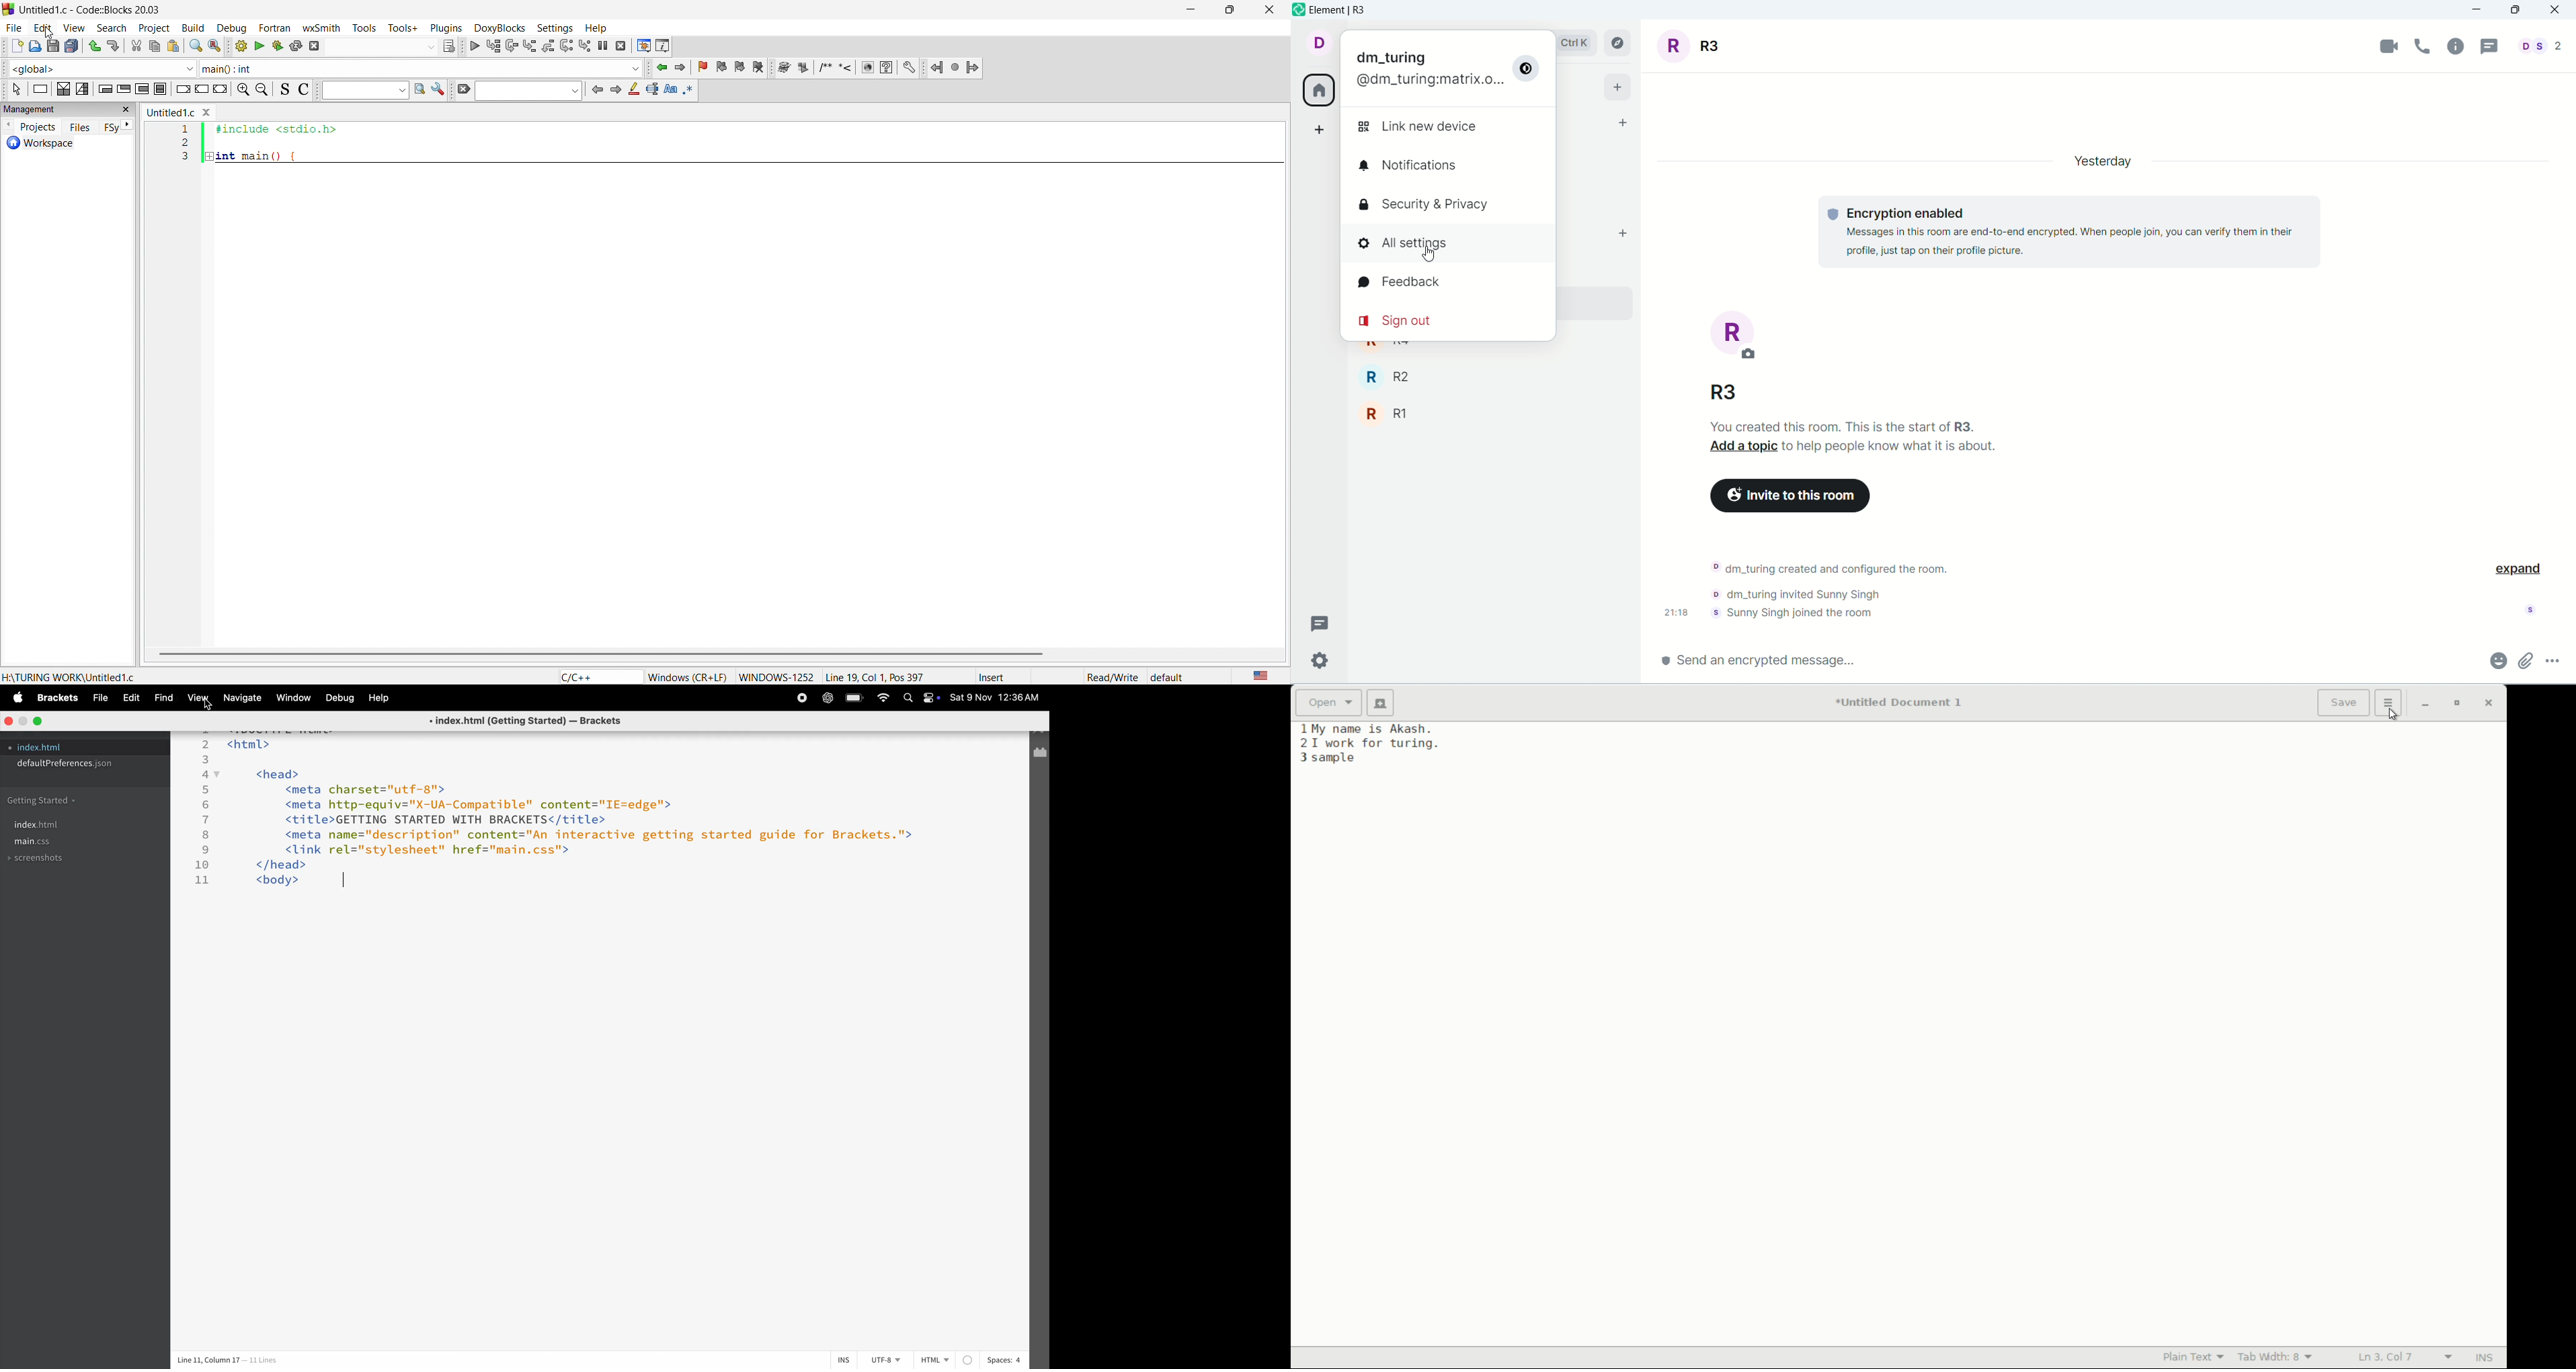 The image size is (2576, 1372). What do you see at coordinates (2426, 704) in the screenshot?
I see `minimize` at bounding box center [2426, 704].